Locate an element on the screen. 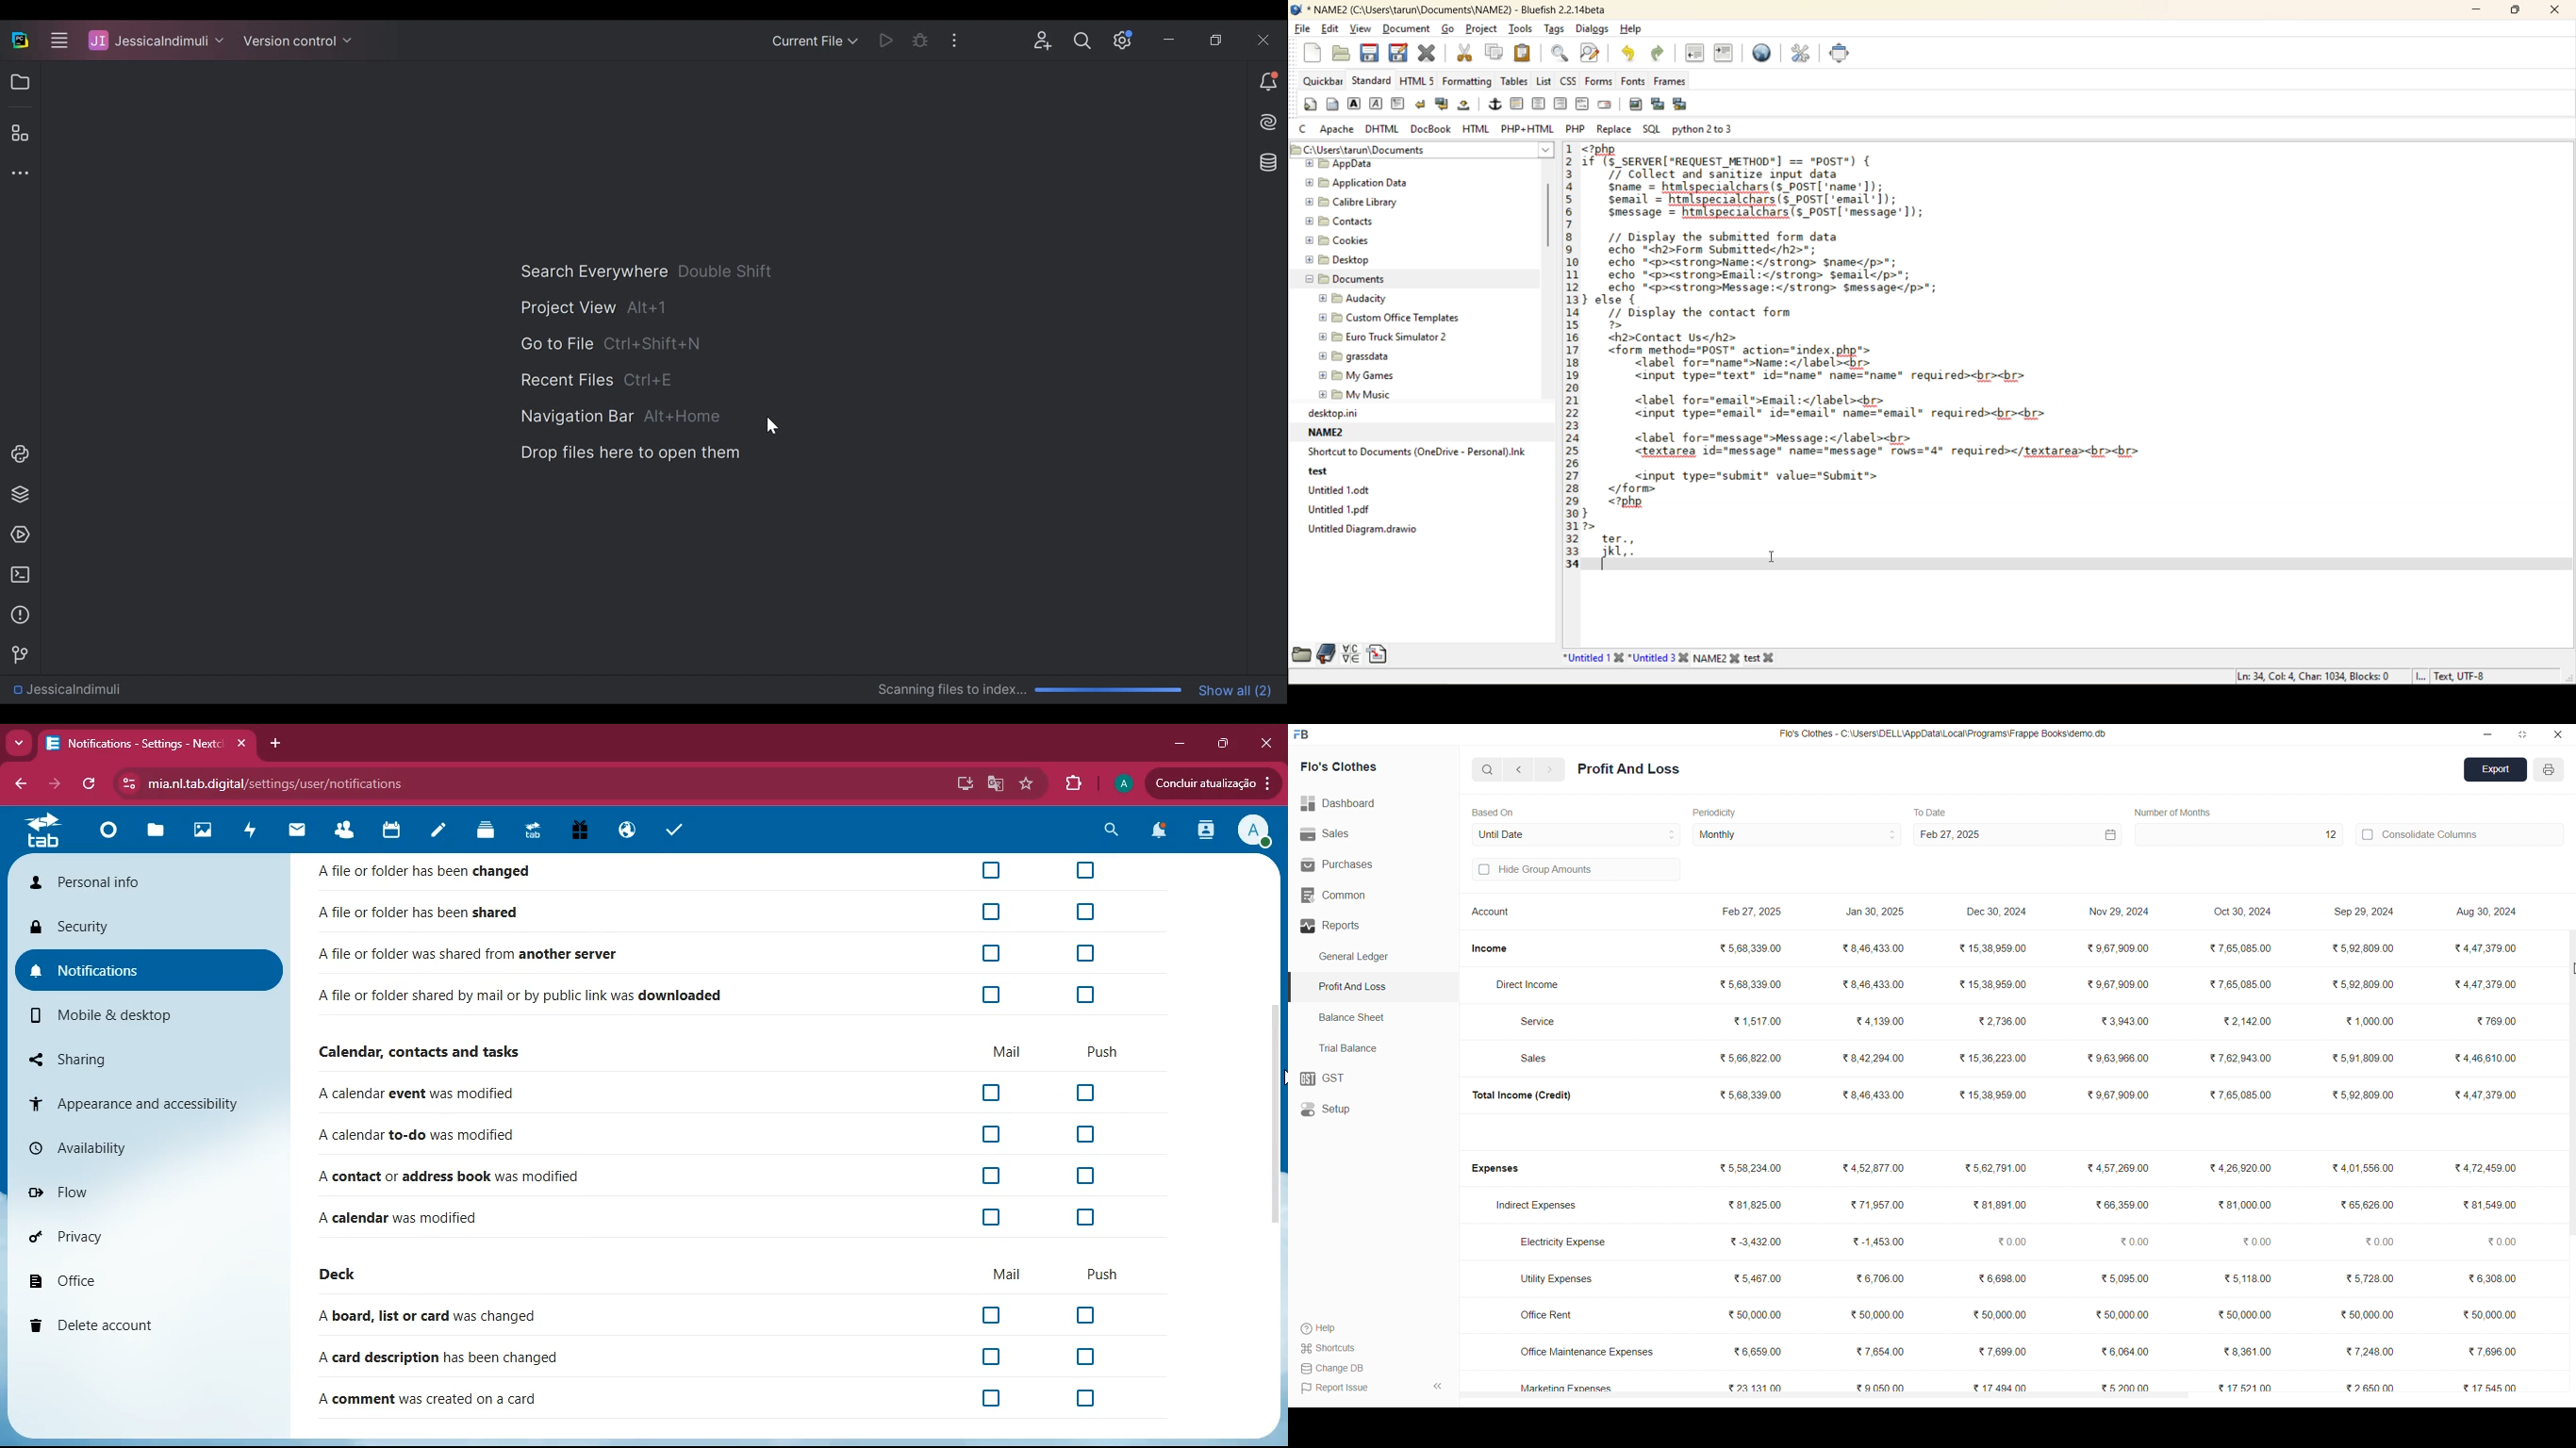 Image resolution: width=2576 pixels, height=1456 pixels. ₹5,92,809.00 is located at coordinates (2359, 1095).